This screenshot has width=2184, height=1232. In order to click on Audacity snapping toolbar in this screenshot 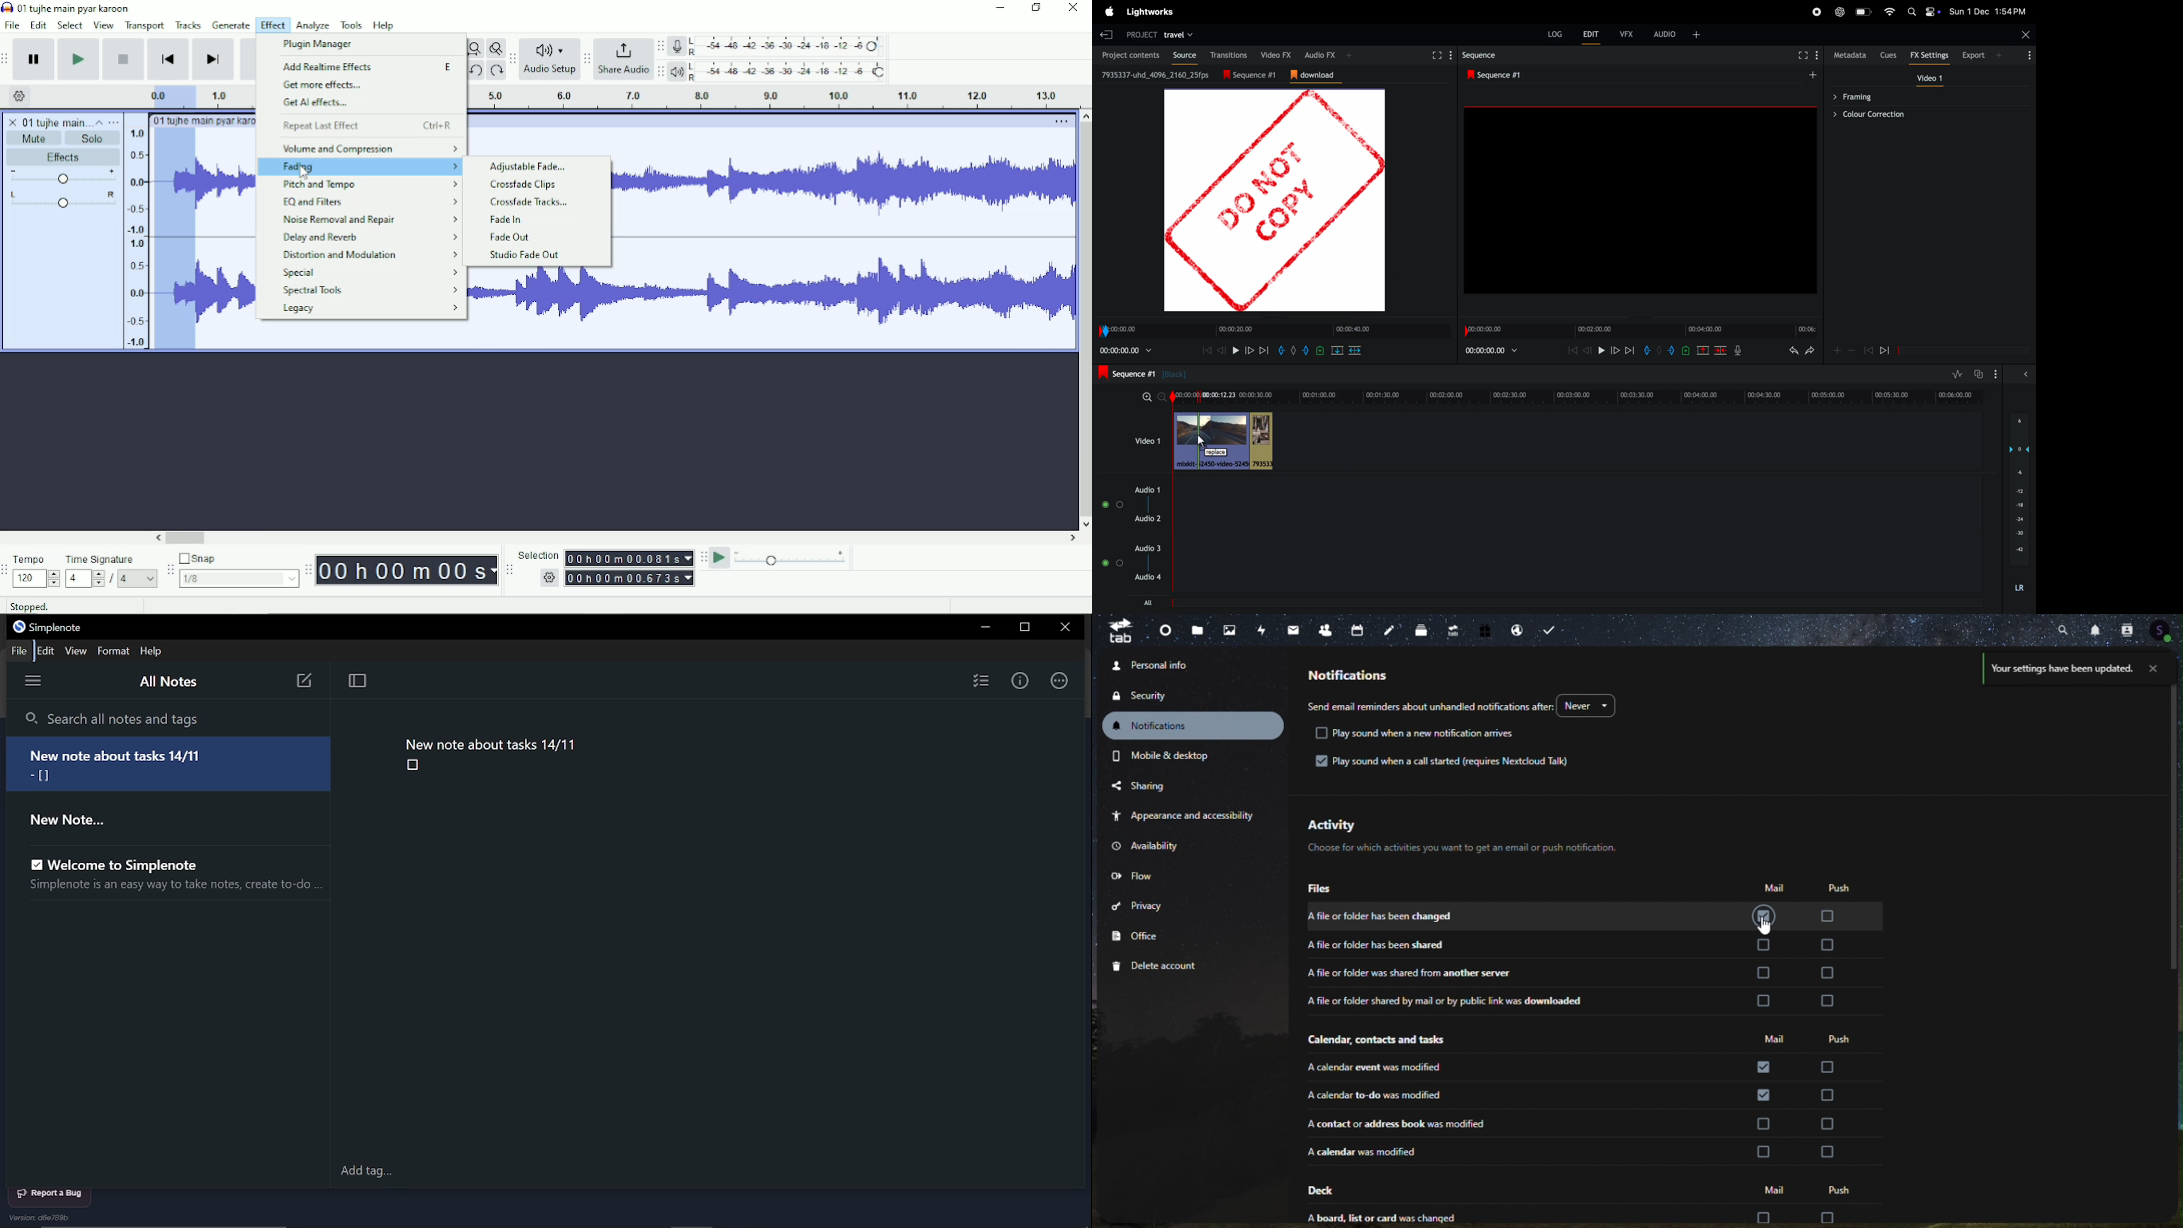, I will do `click(169, 569)`.